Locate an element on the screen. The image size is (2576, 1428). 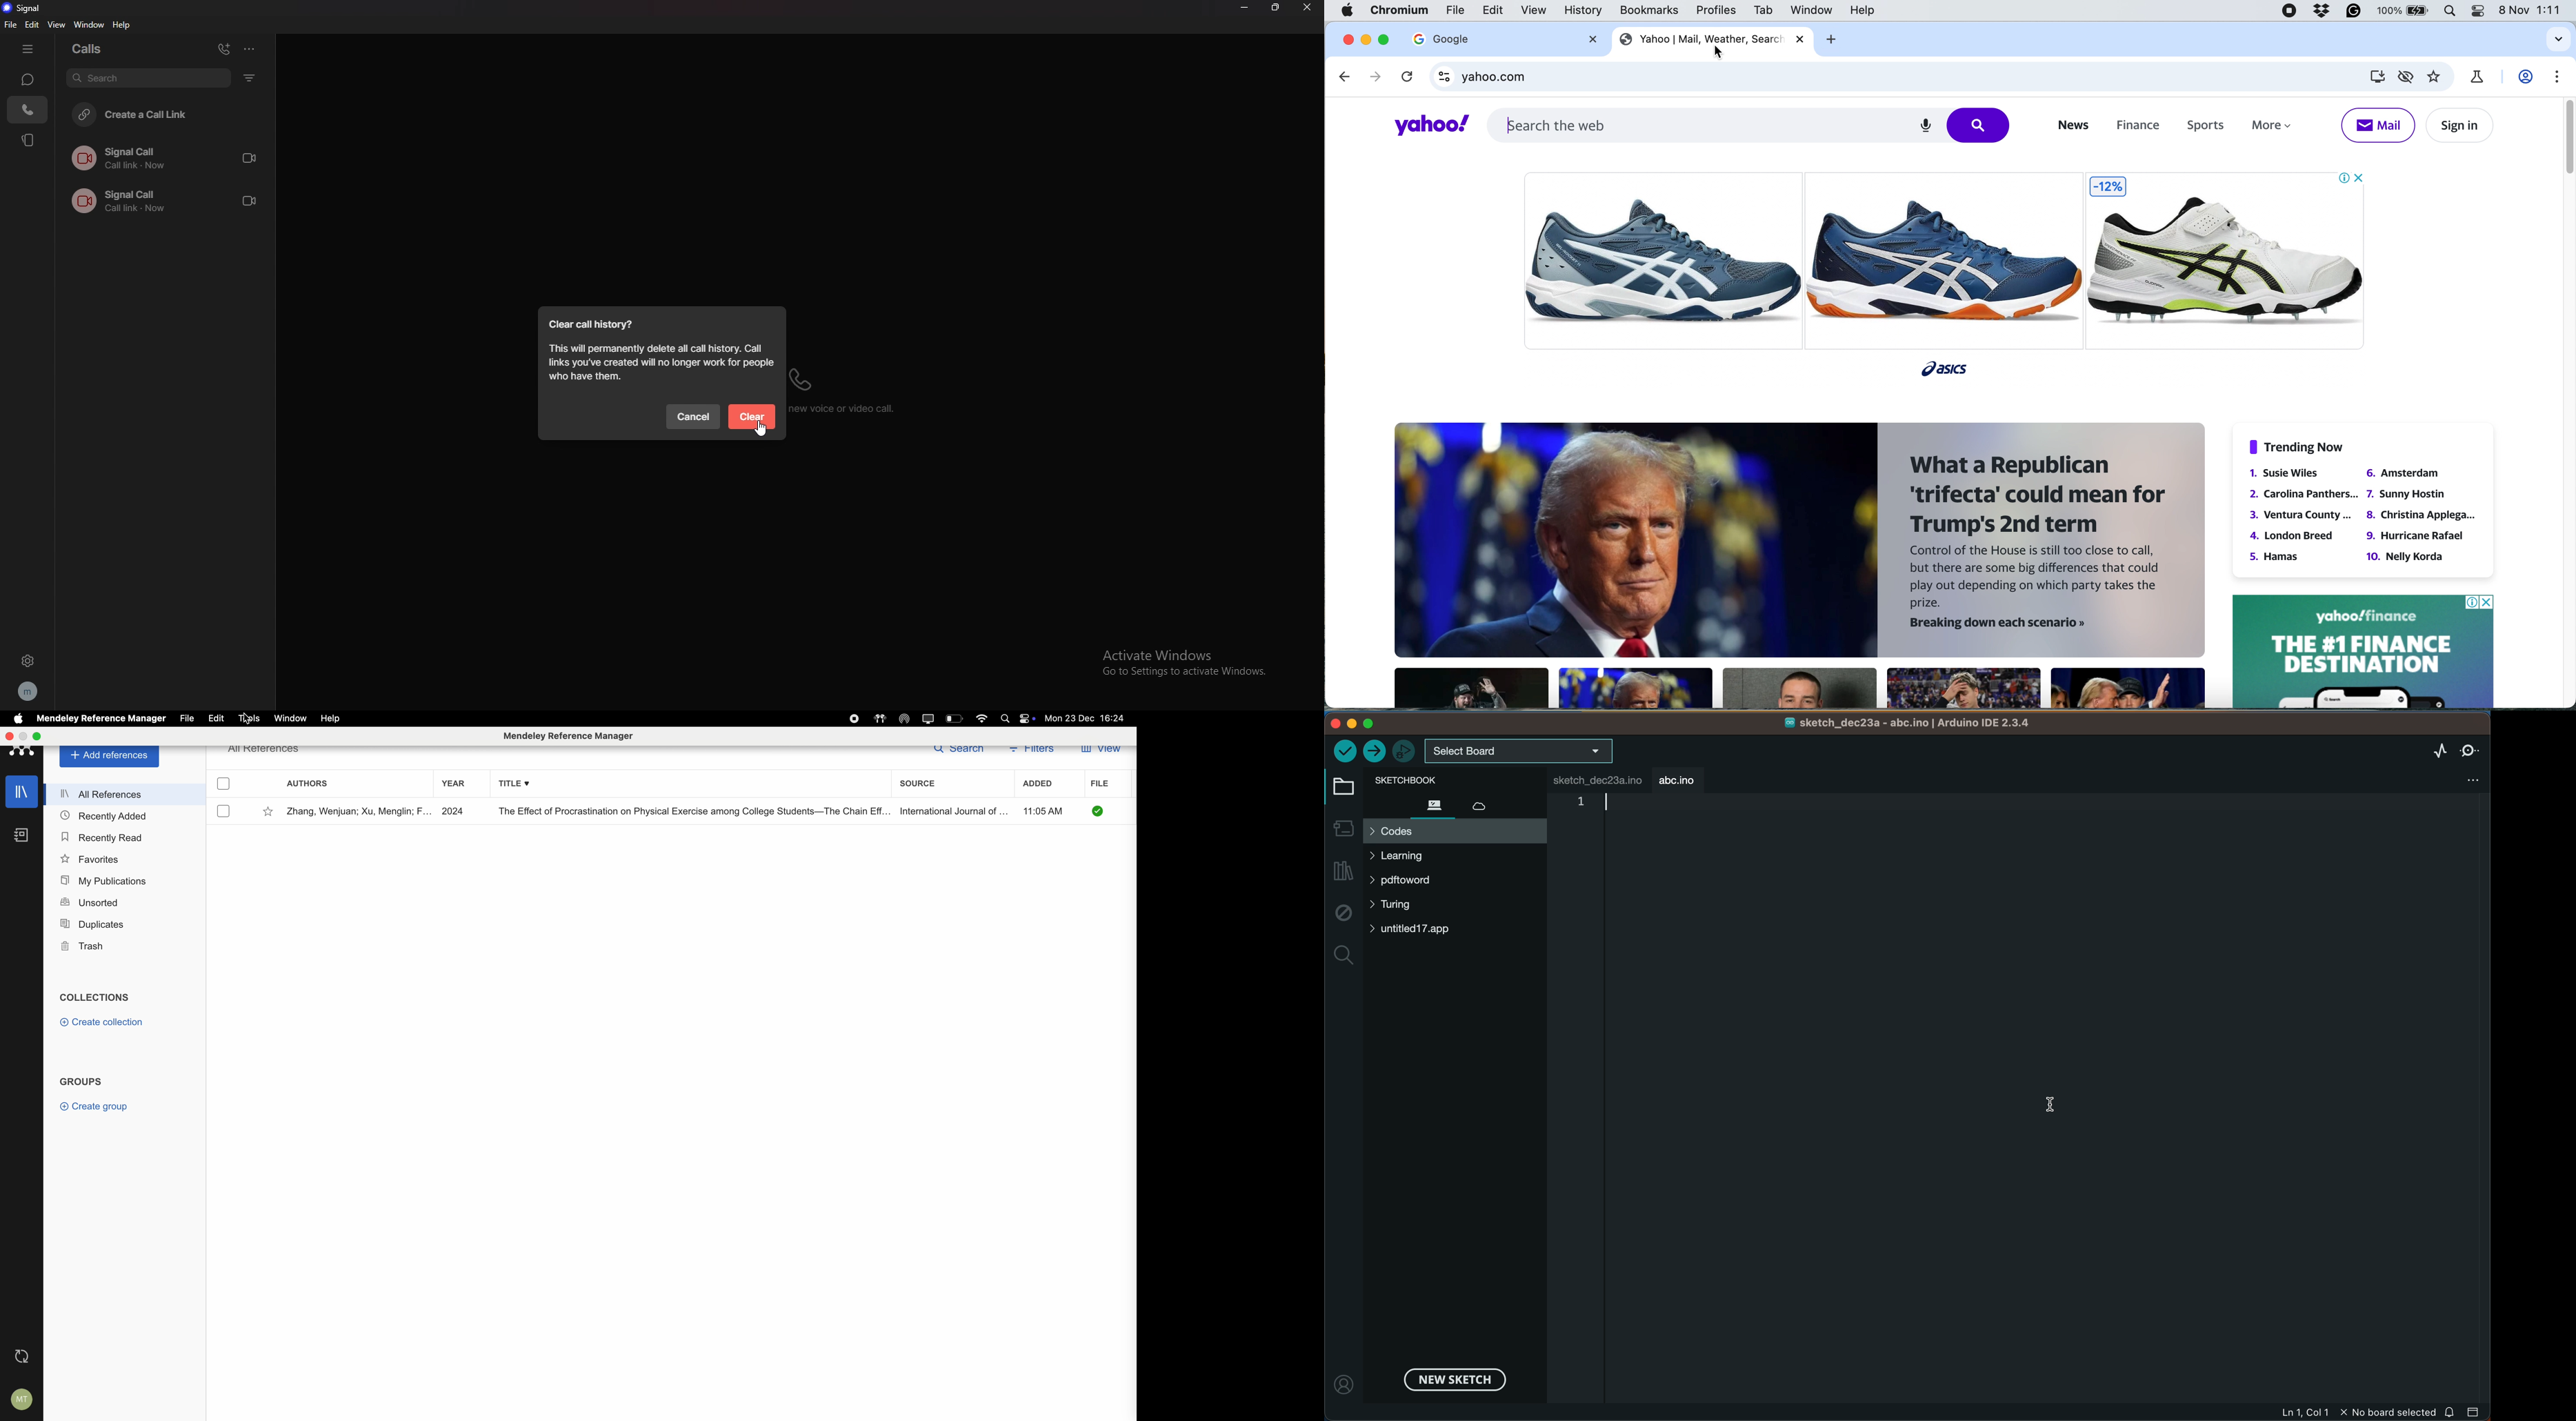
search the web is located at coordinates (1750, 124).